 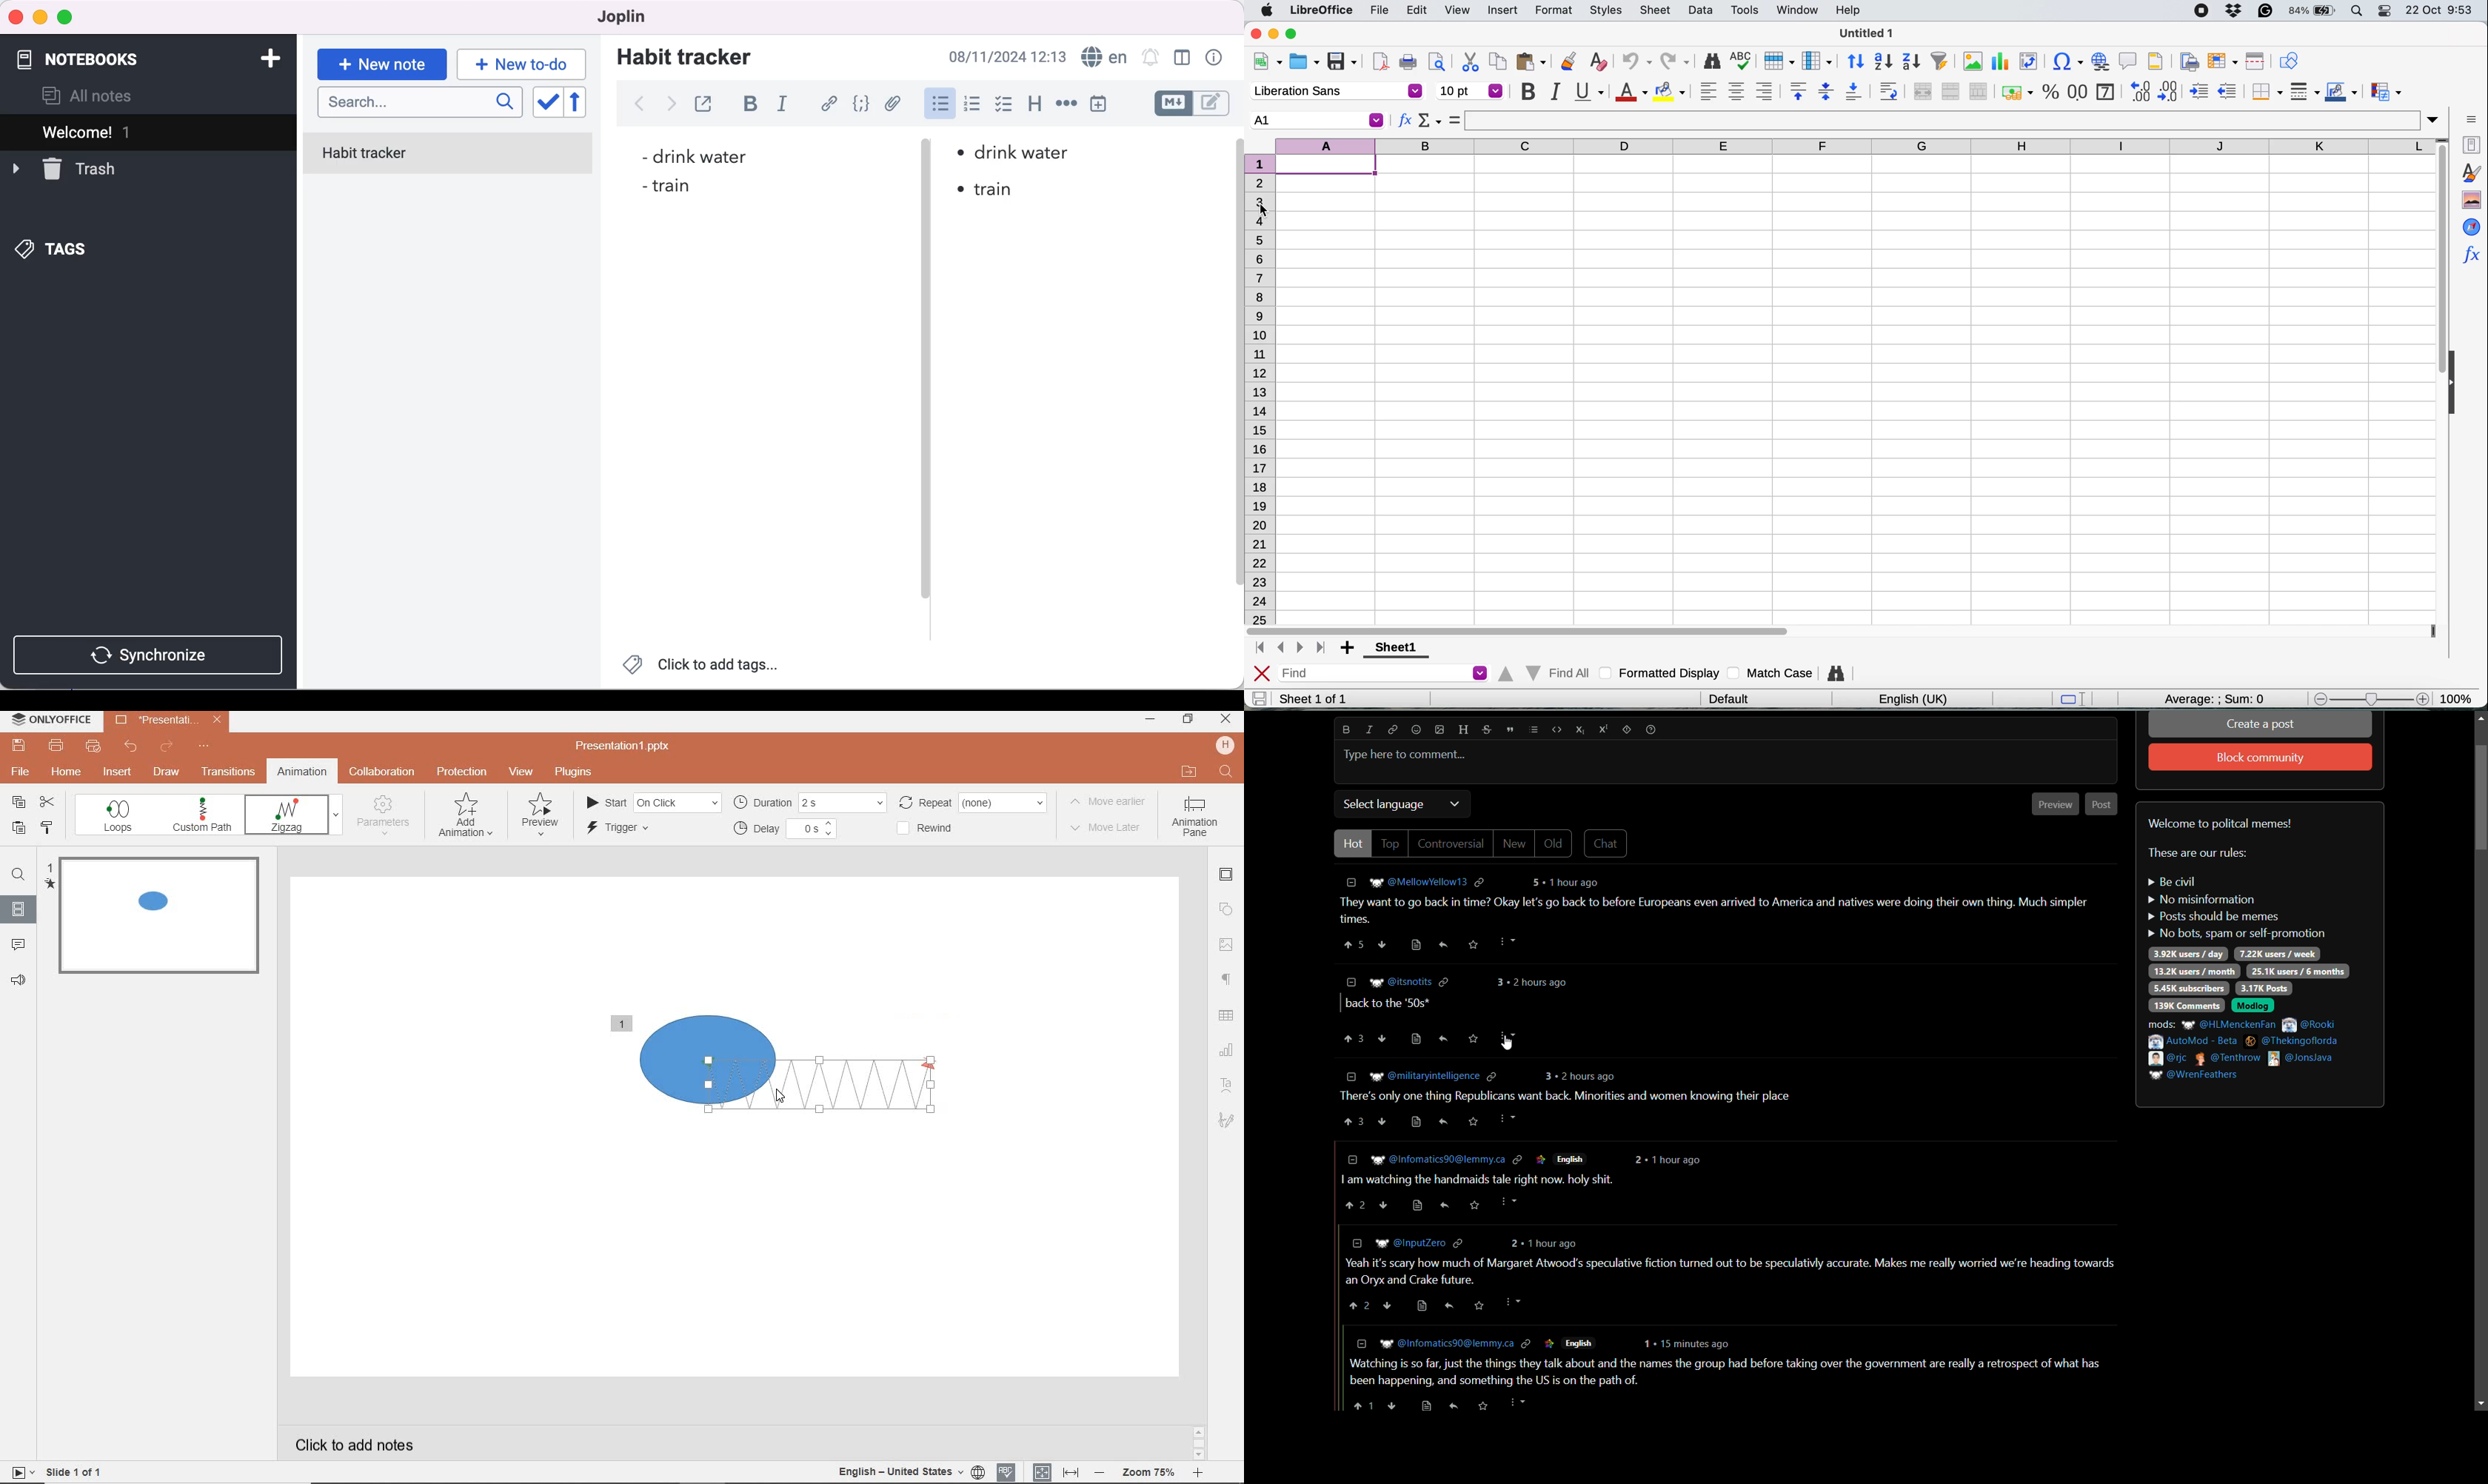 What do you see at coordinates (1324, 11) in the screenshot?
I see `libreoffice` at bounding box center [1324, 11].